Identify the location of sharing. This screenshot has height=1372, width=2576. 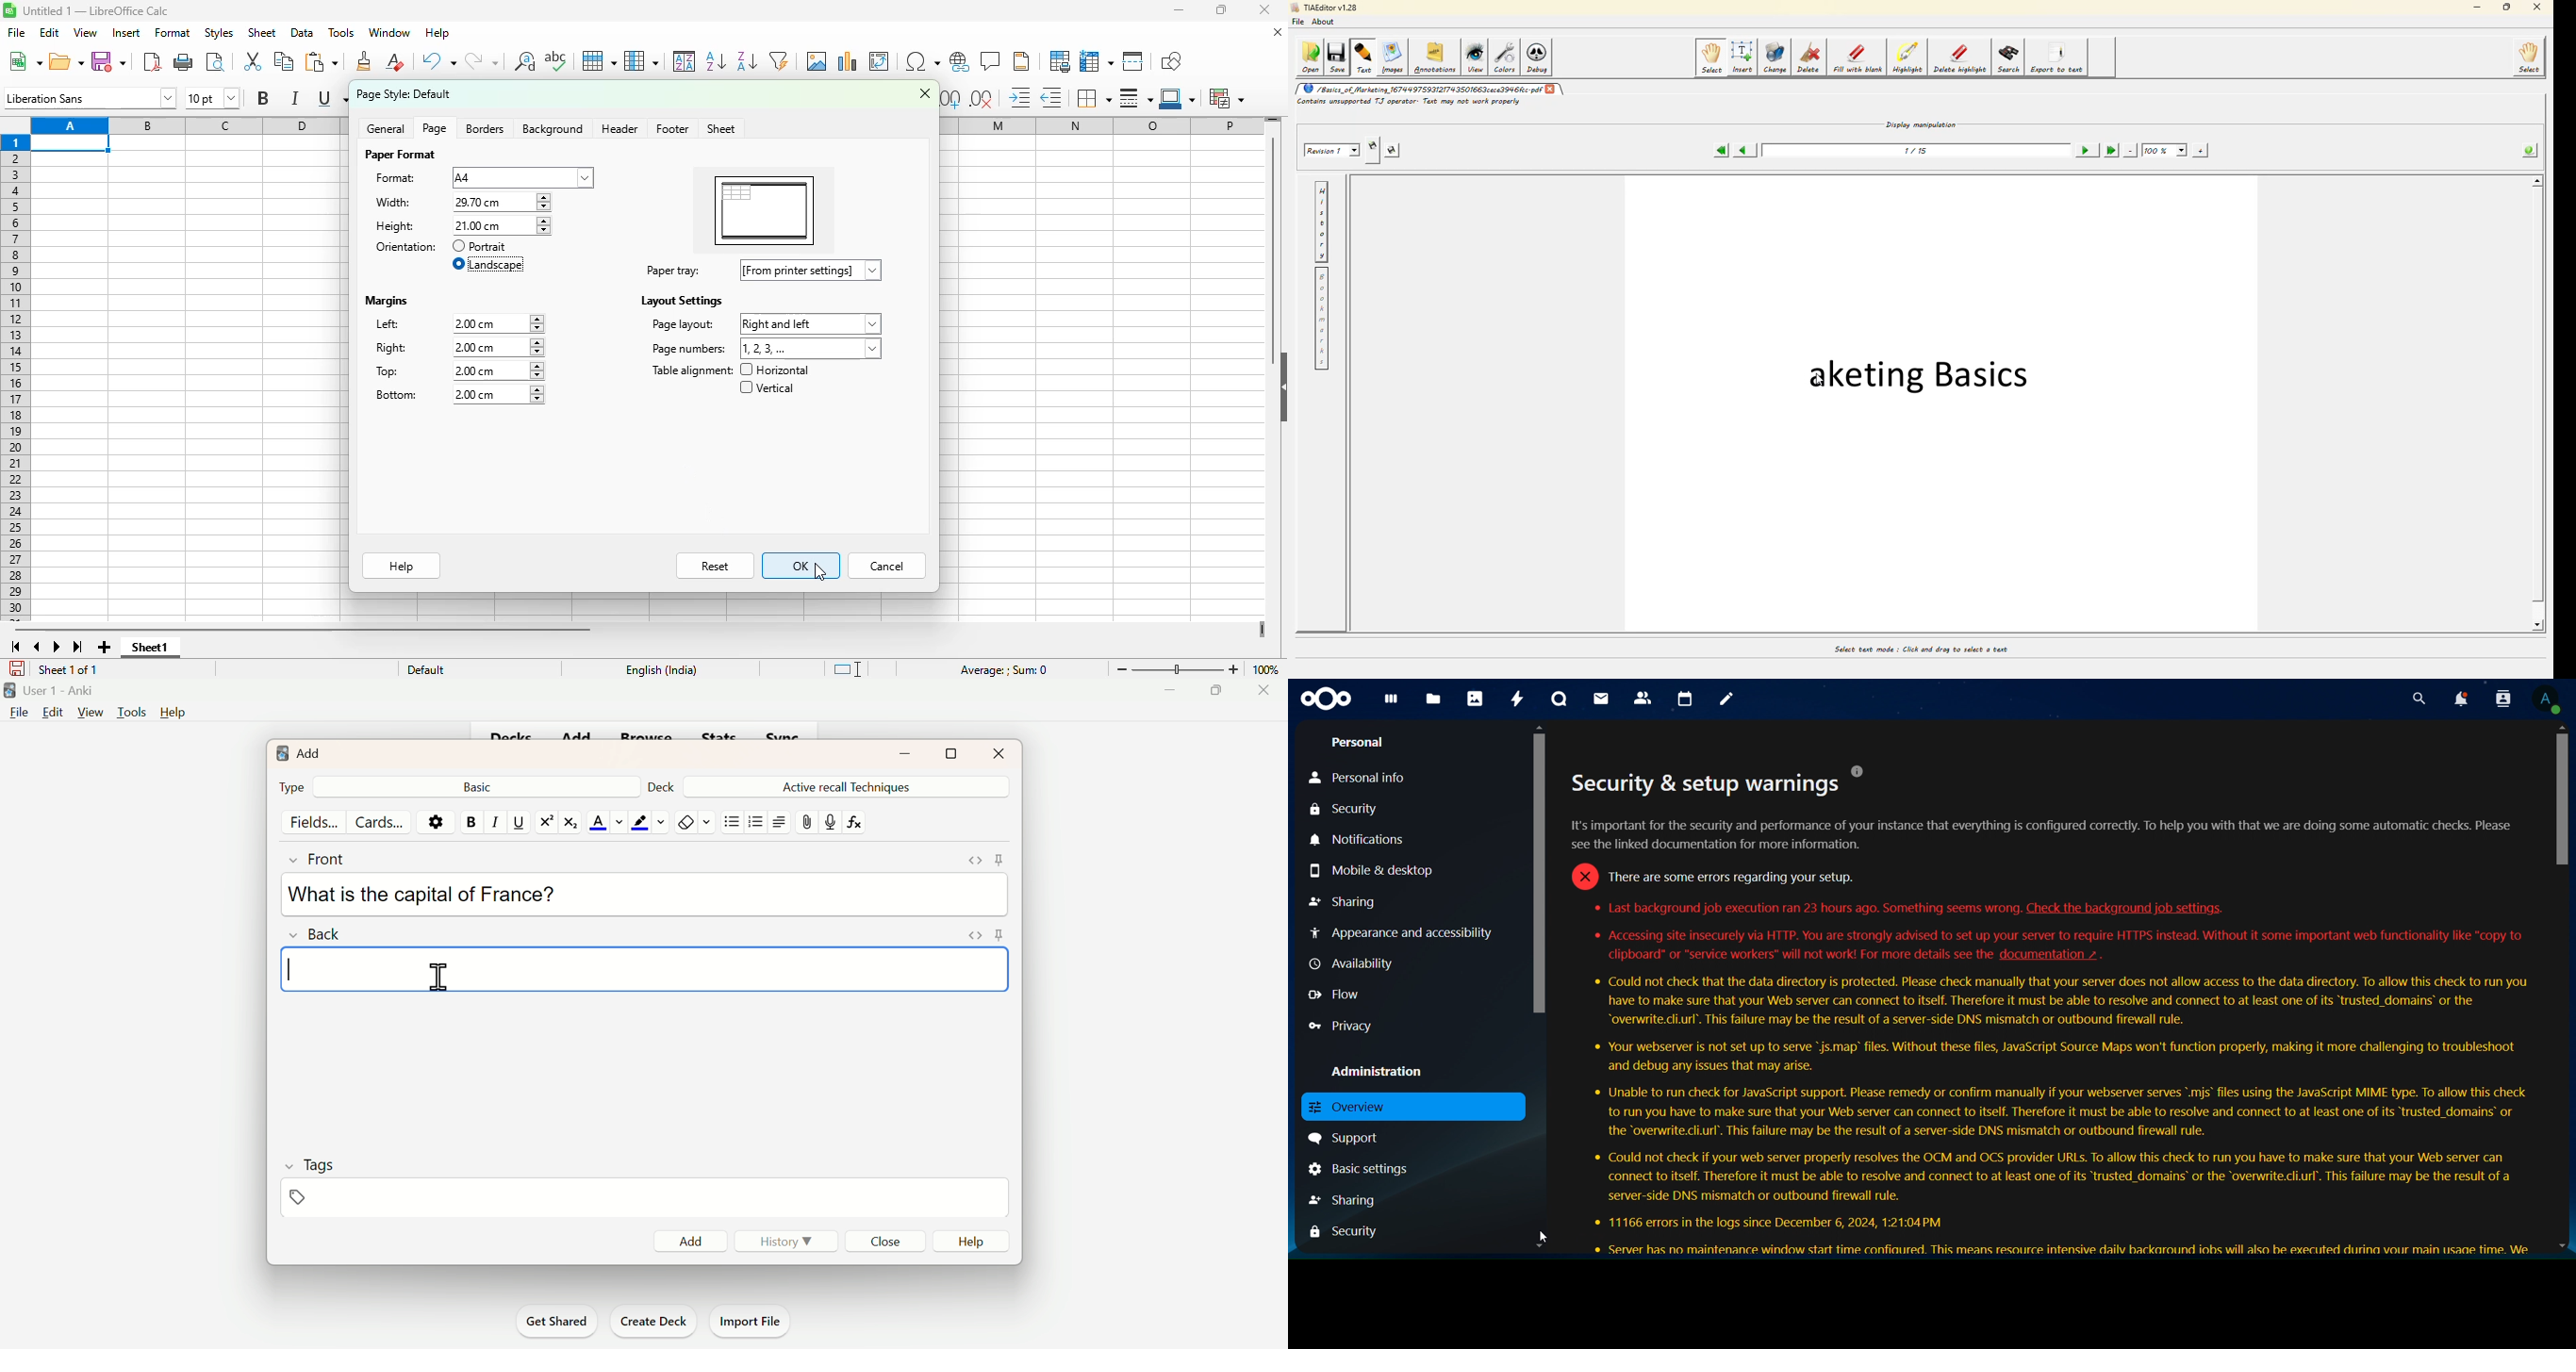
(1347, 1198).